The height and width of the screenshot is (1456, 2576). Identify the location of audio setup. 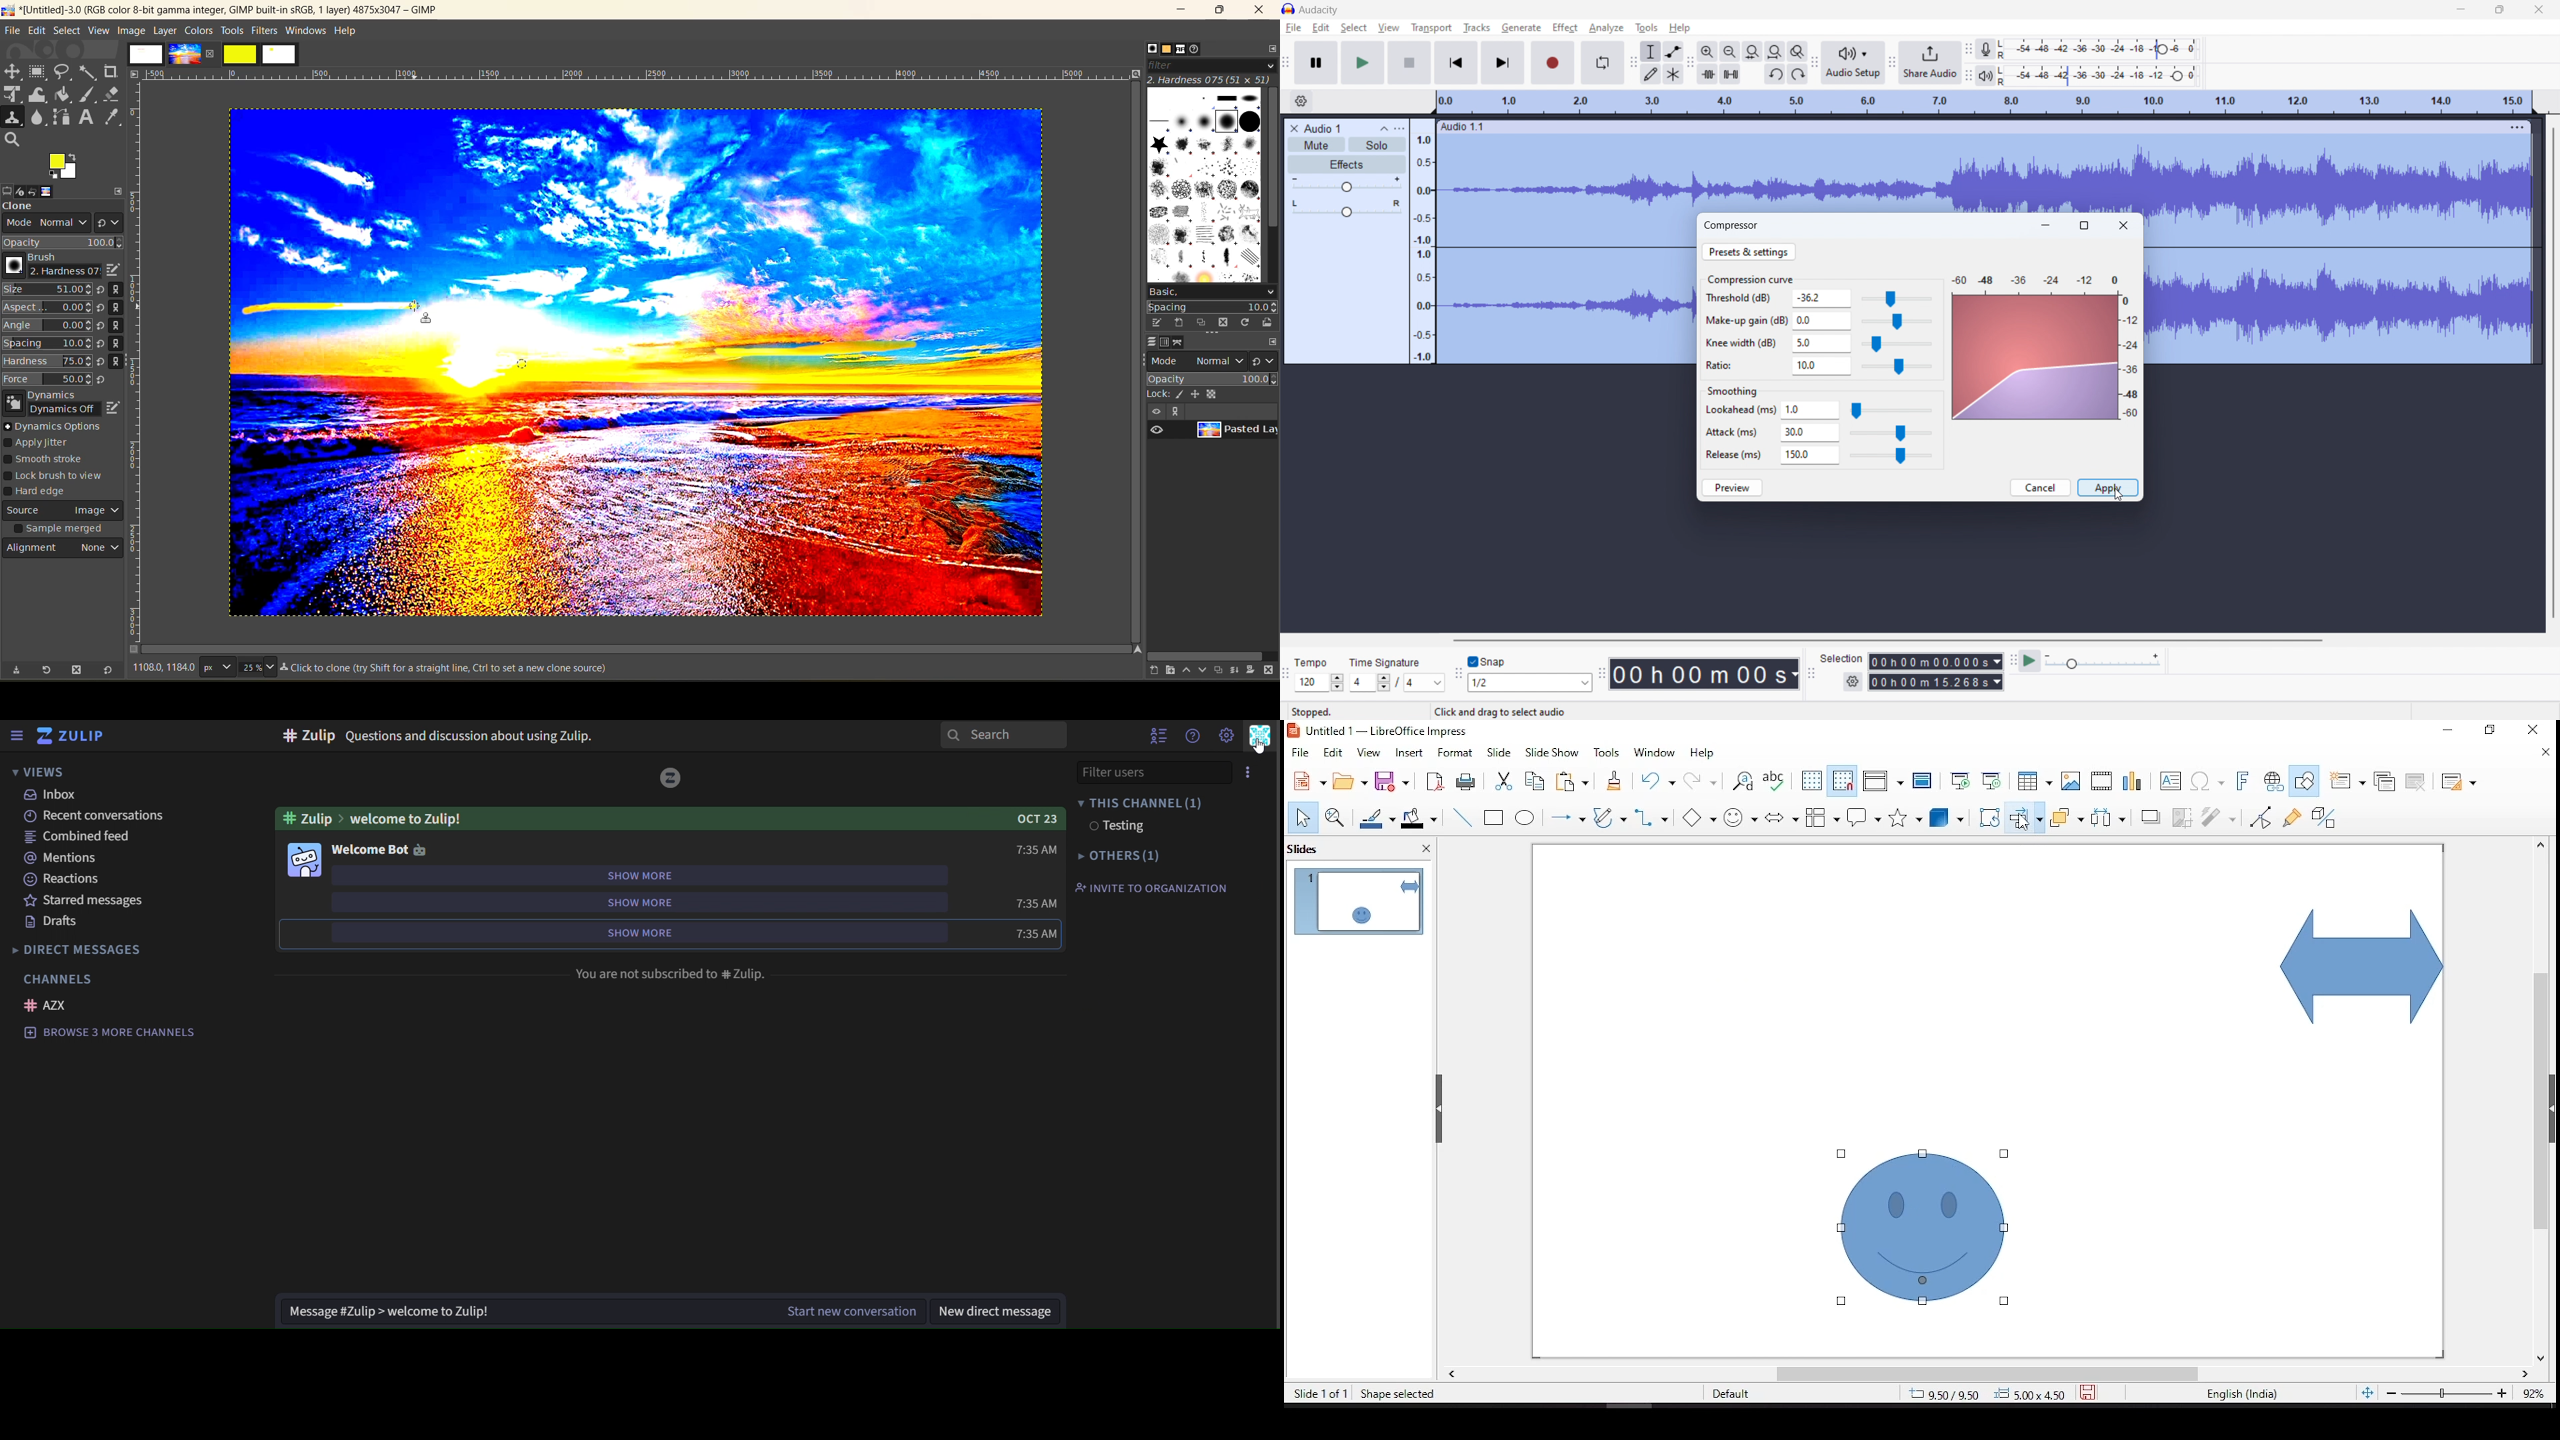
(1853, 62).